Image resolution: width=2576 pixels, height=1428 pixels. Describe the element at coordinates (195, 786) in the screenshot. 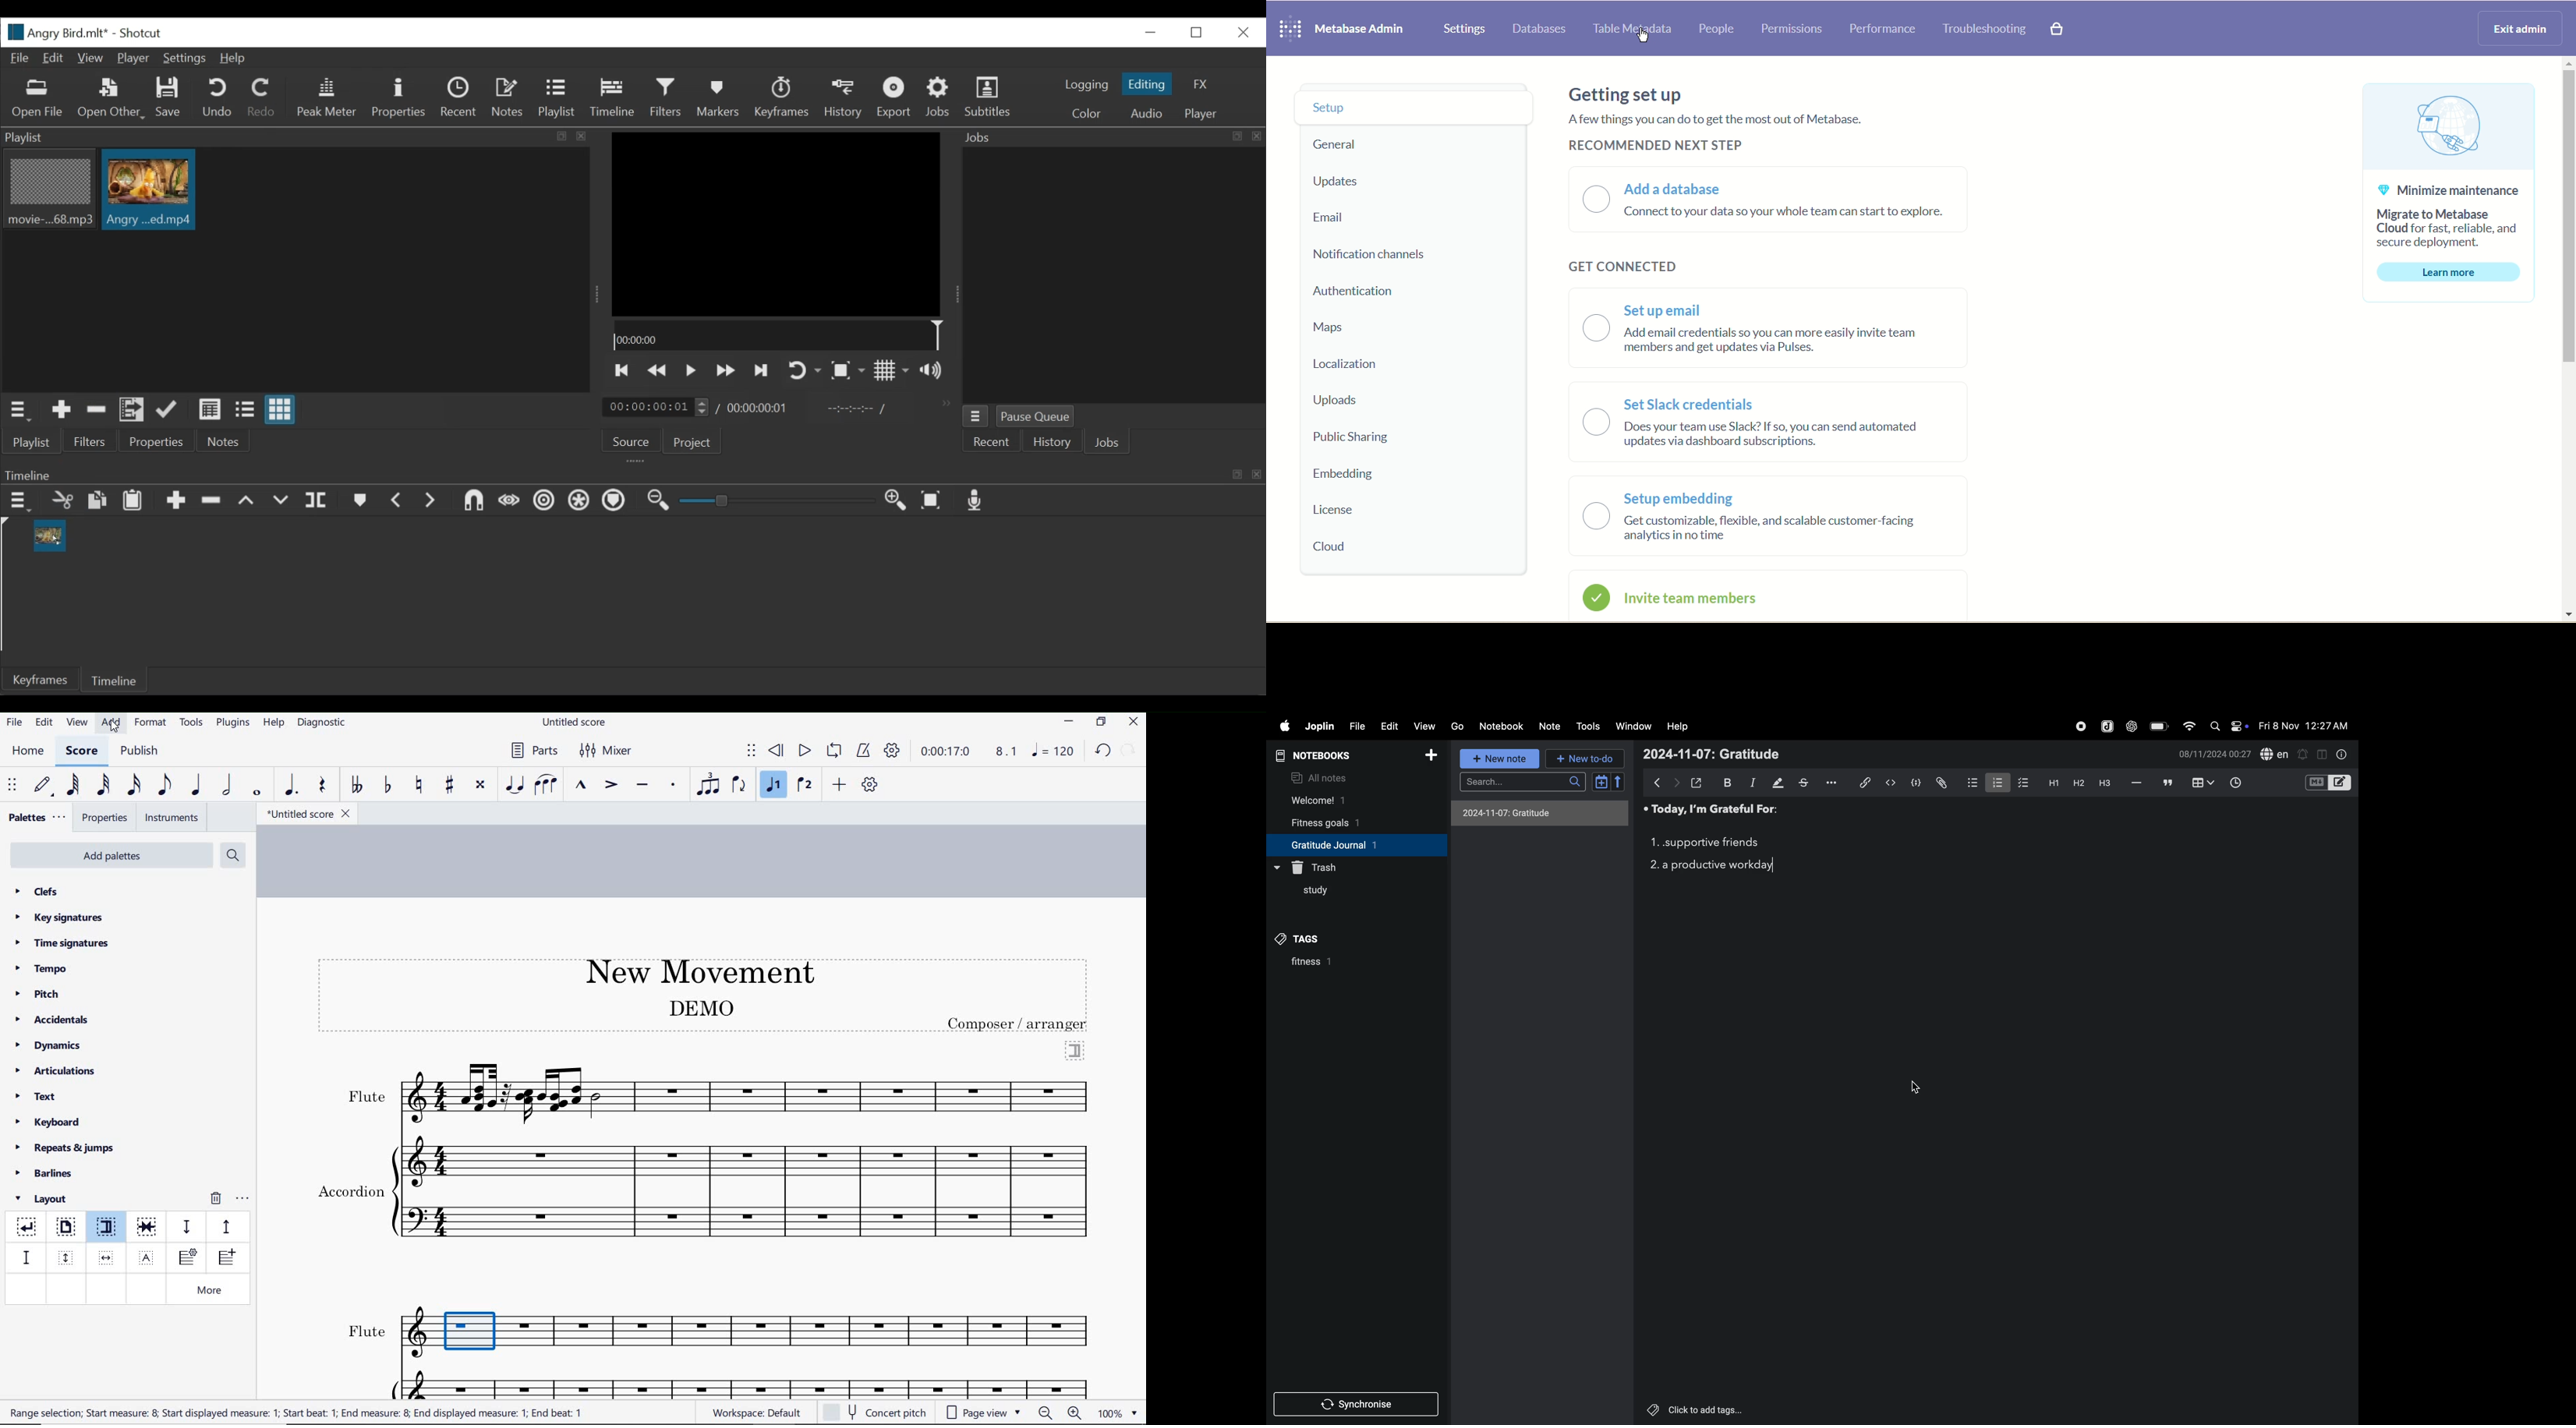

I see `quarter note` at that location.